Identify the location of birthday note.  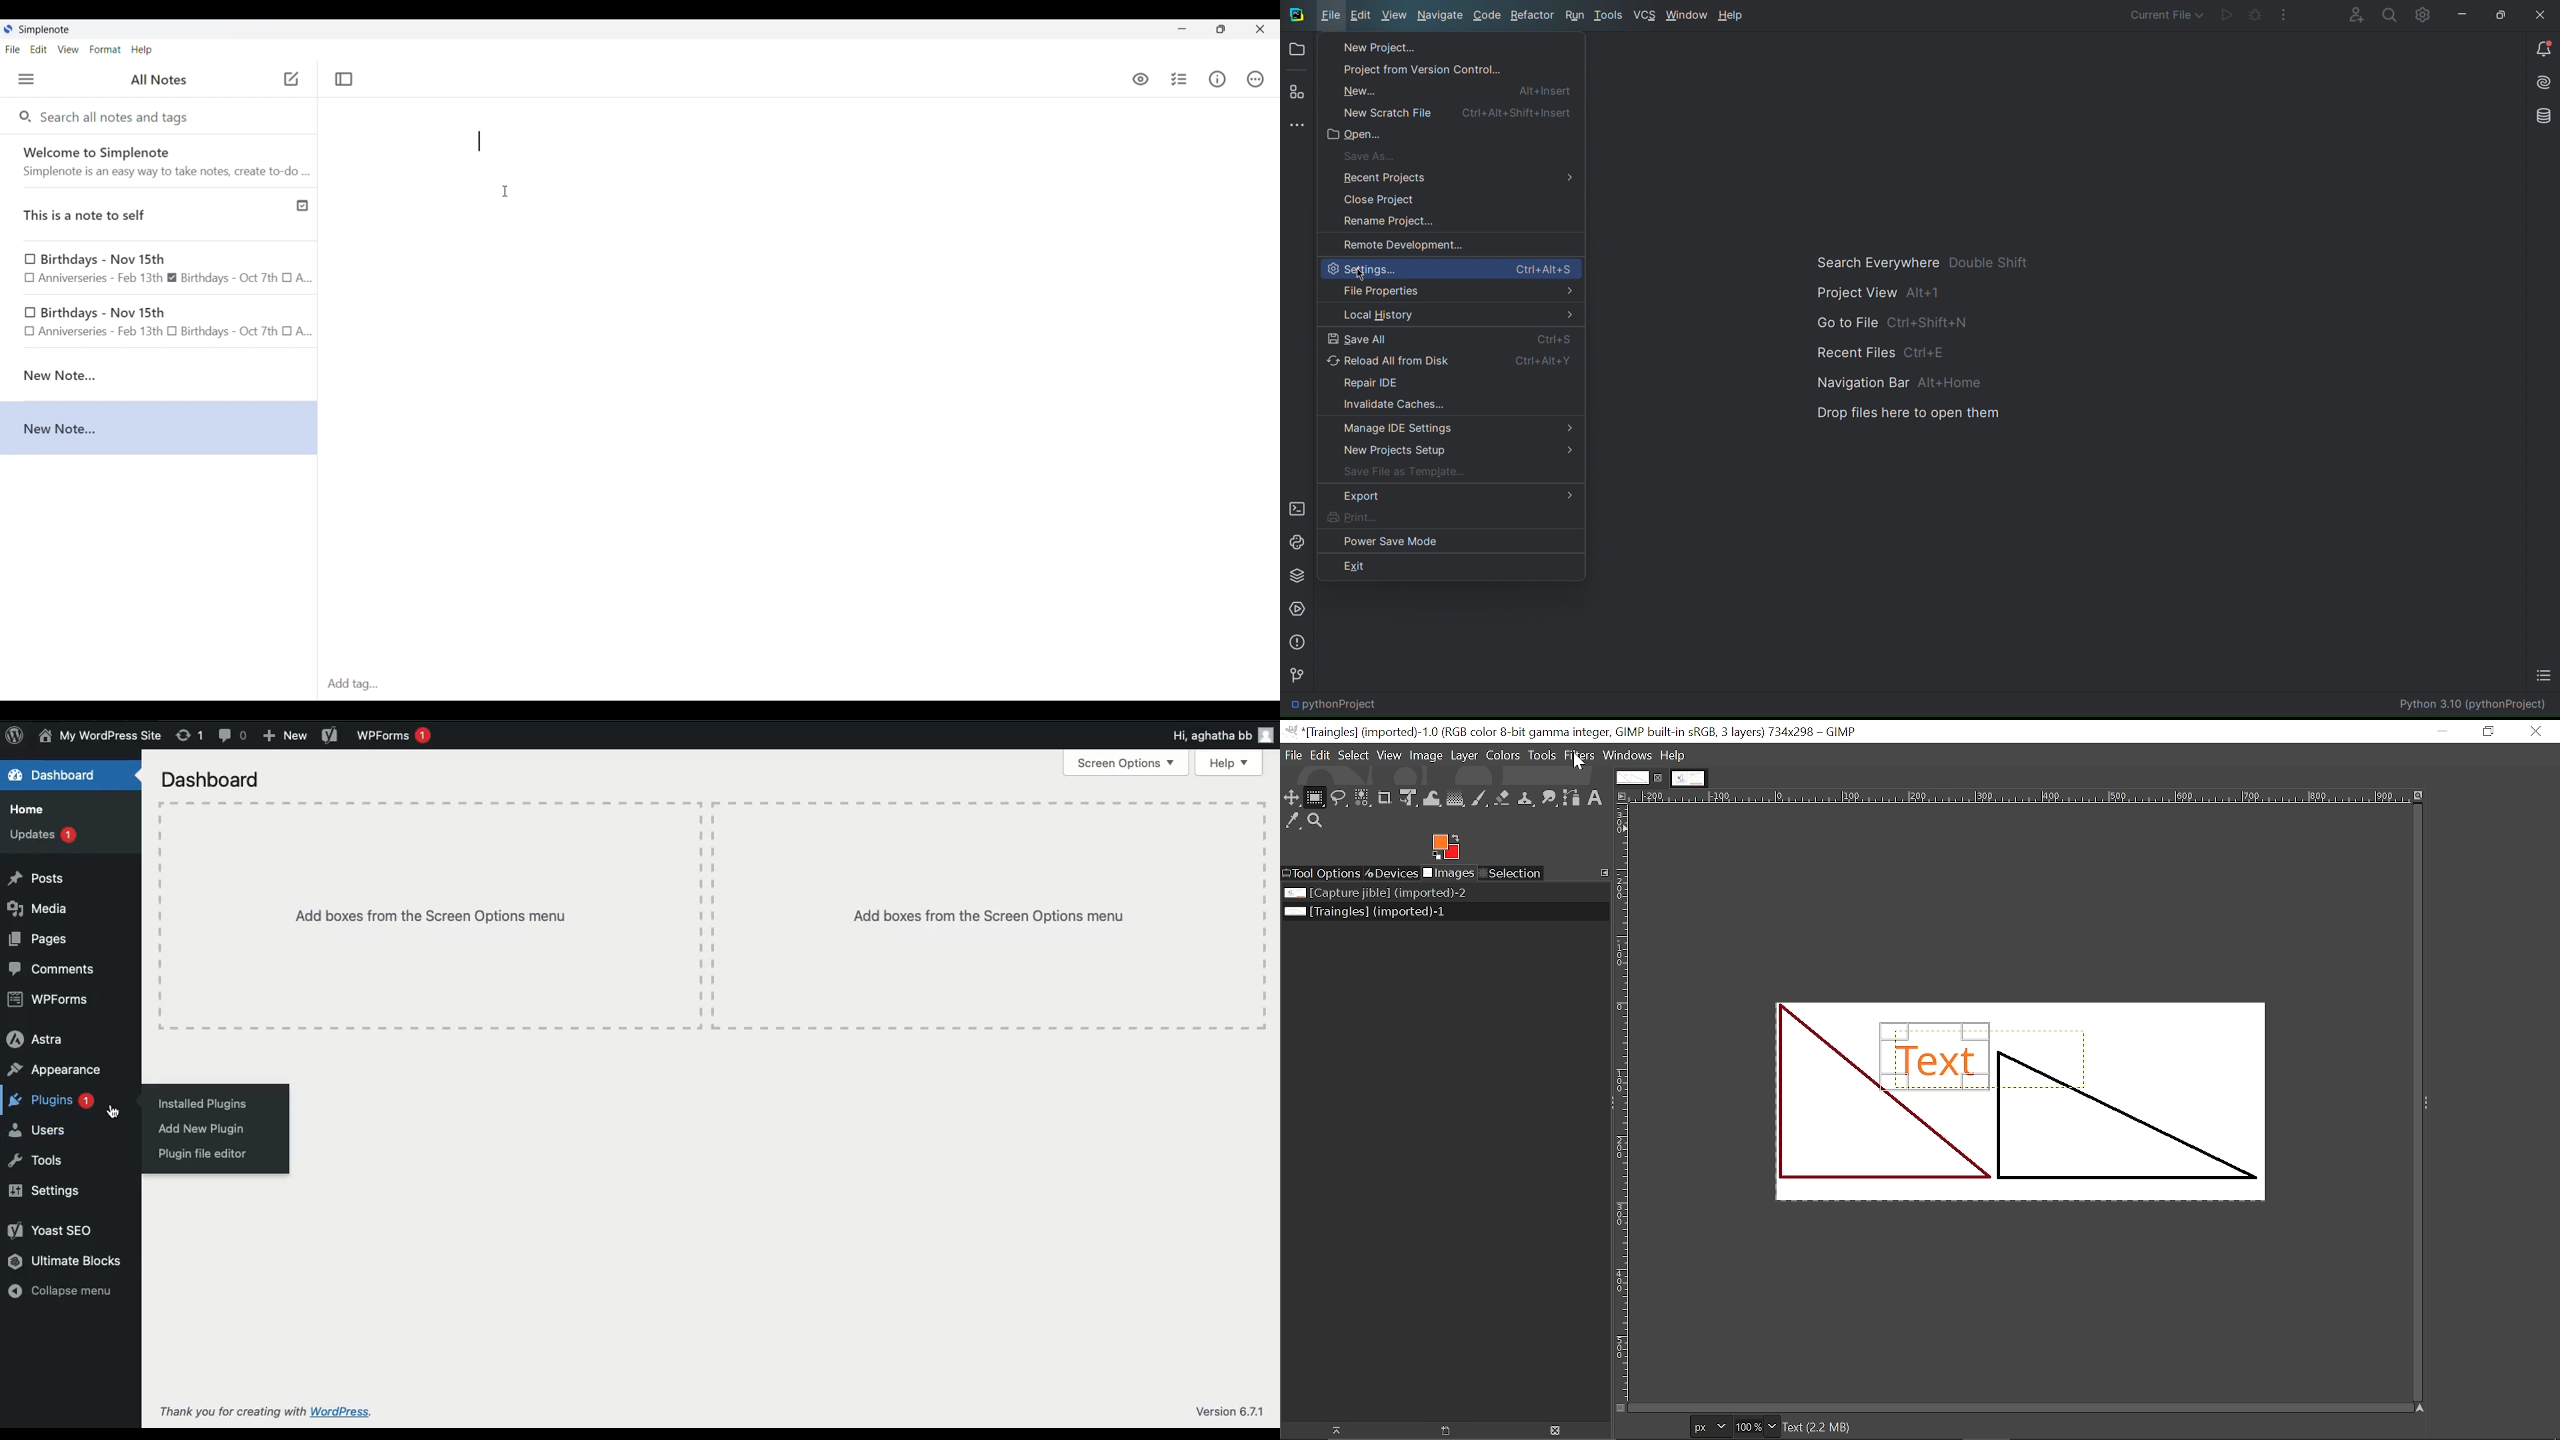
(160, 324).